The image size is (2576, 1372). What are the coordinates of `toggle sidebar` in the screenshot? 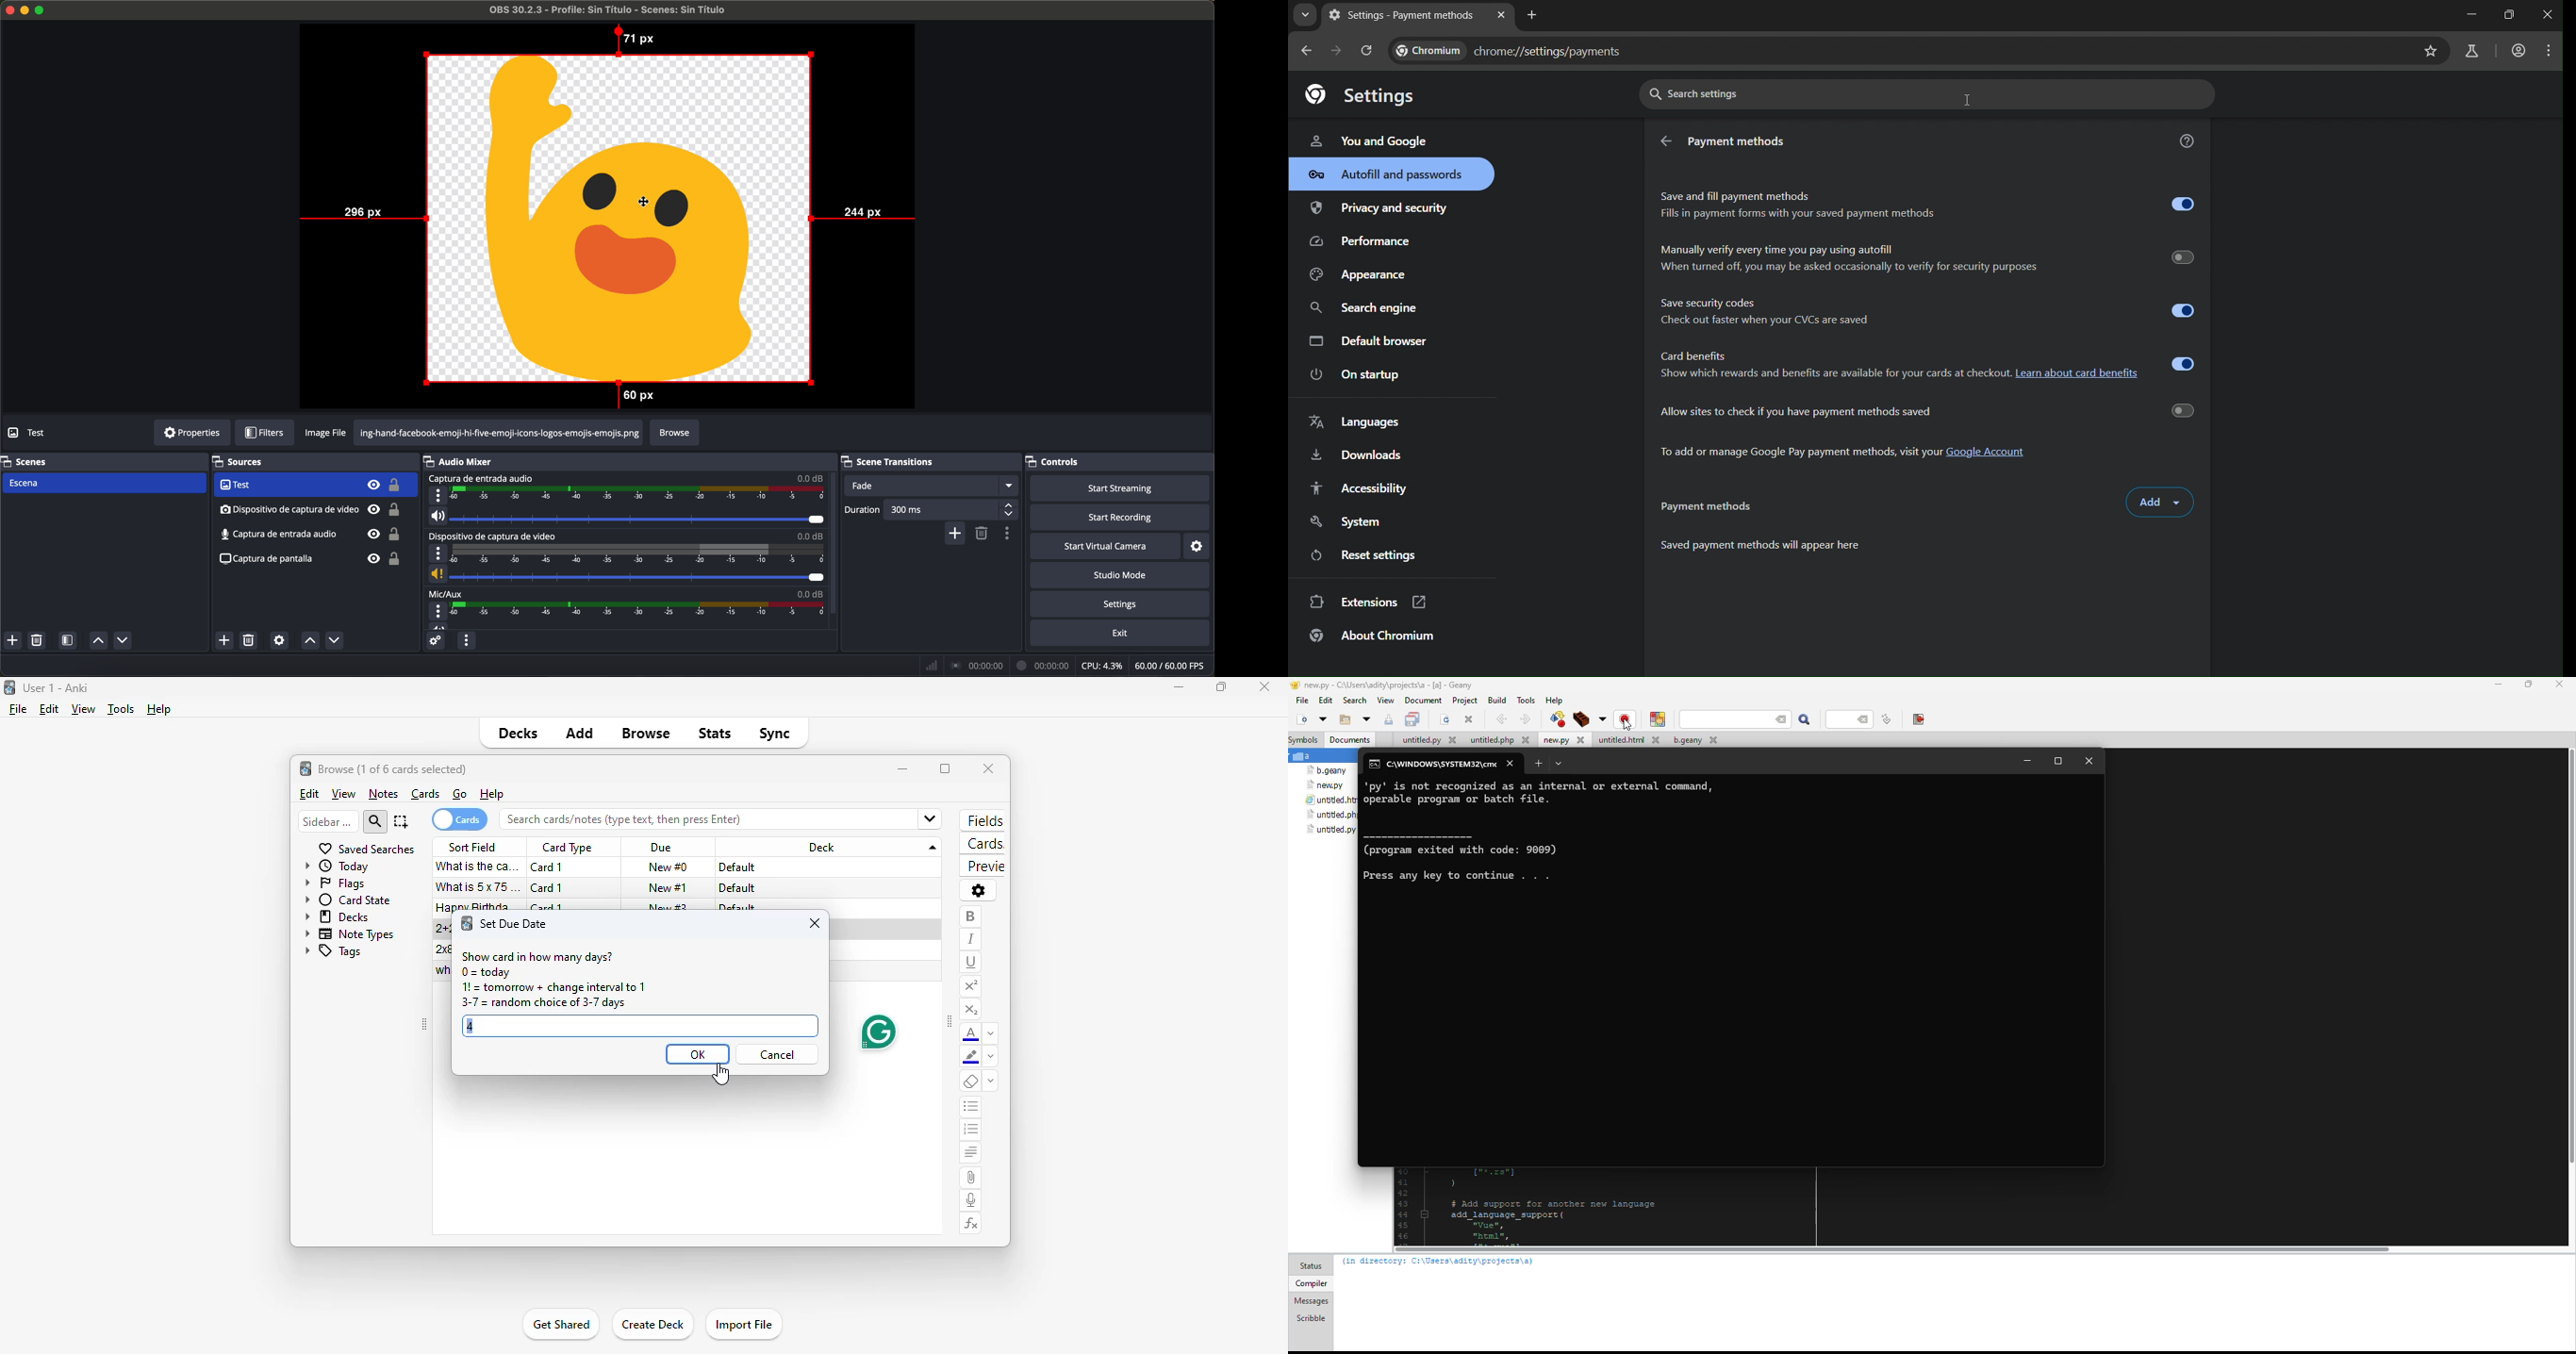 It's located at (423, 1025).